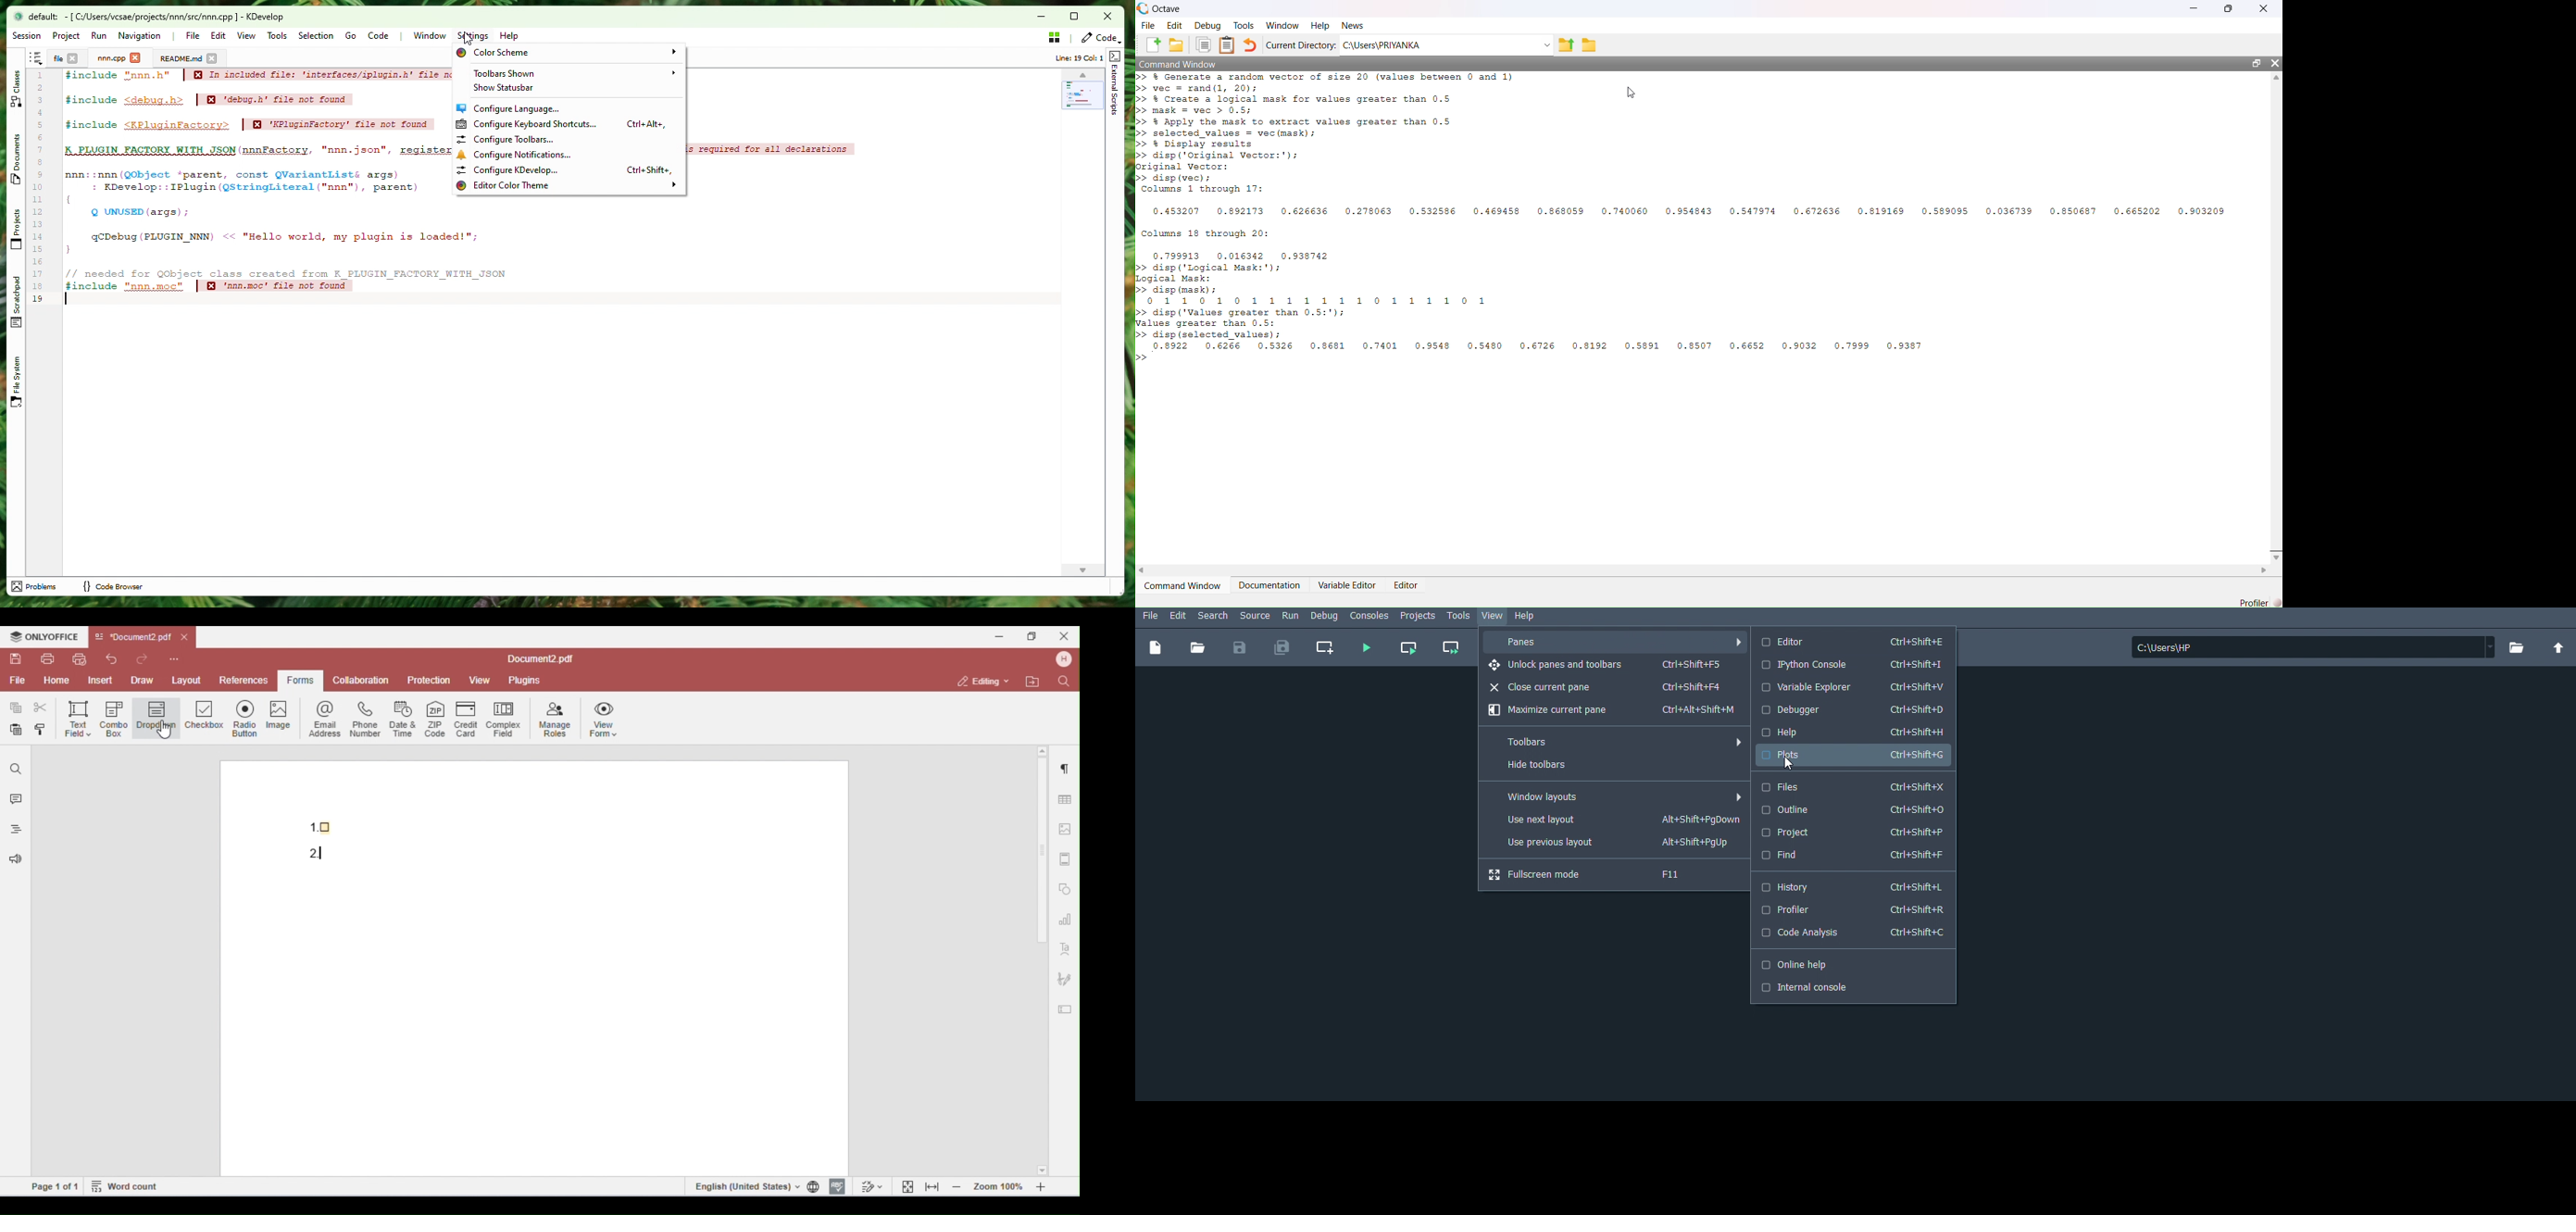 Image resolution: width=2576 pixels, height=1232 pixels. Describe the element at coordinates (1175, 25) in the screenshot. I see `Edit` at that location.